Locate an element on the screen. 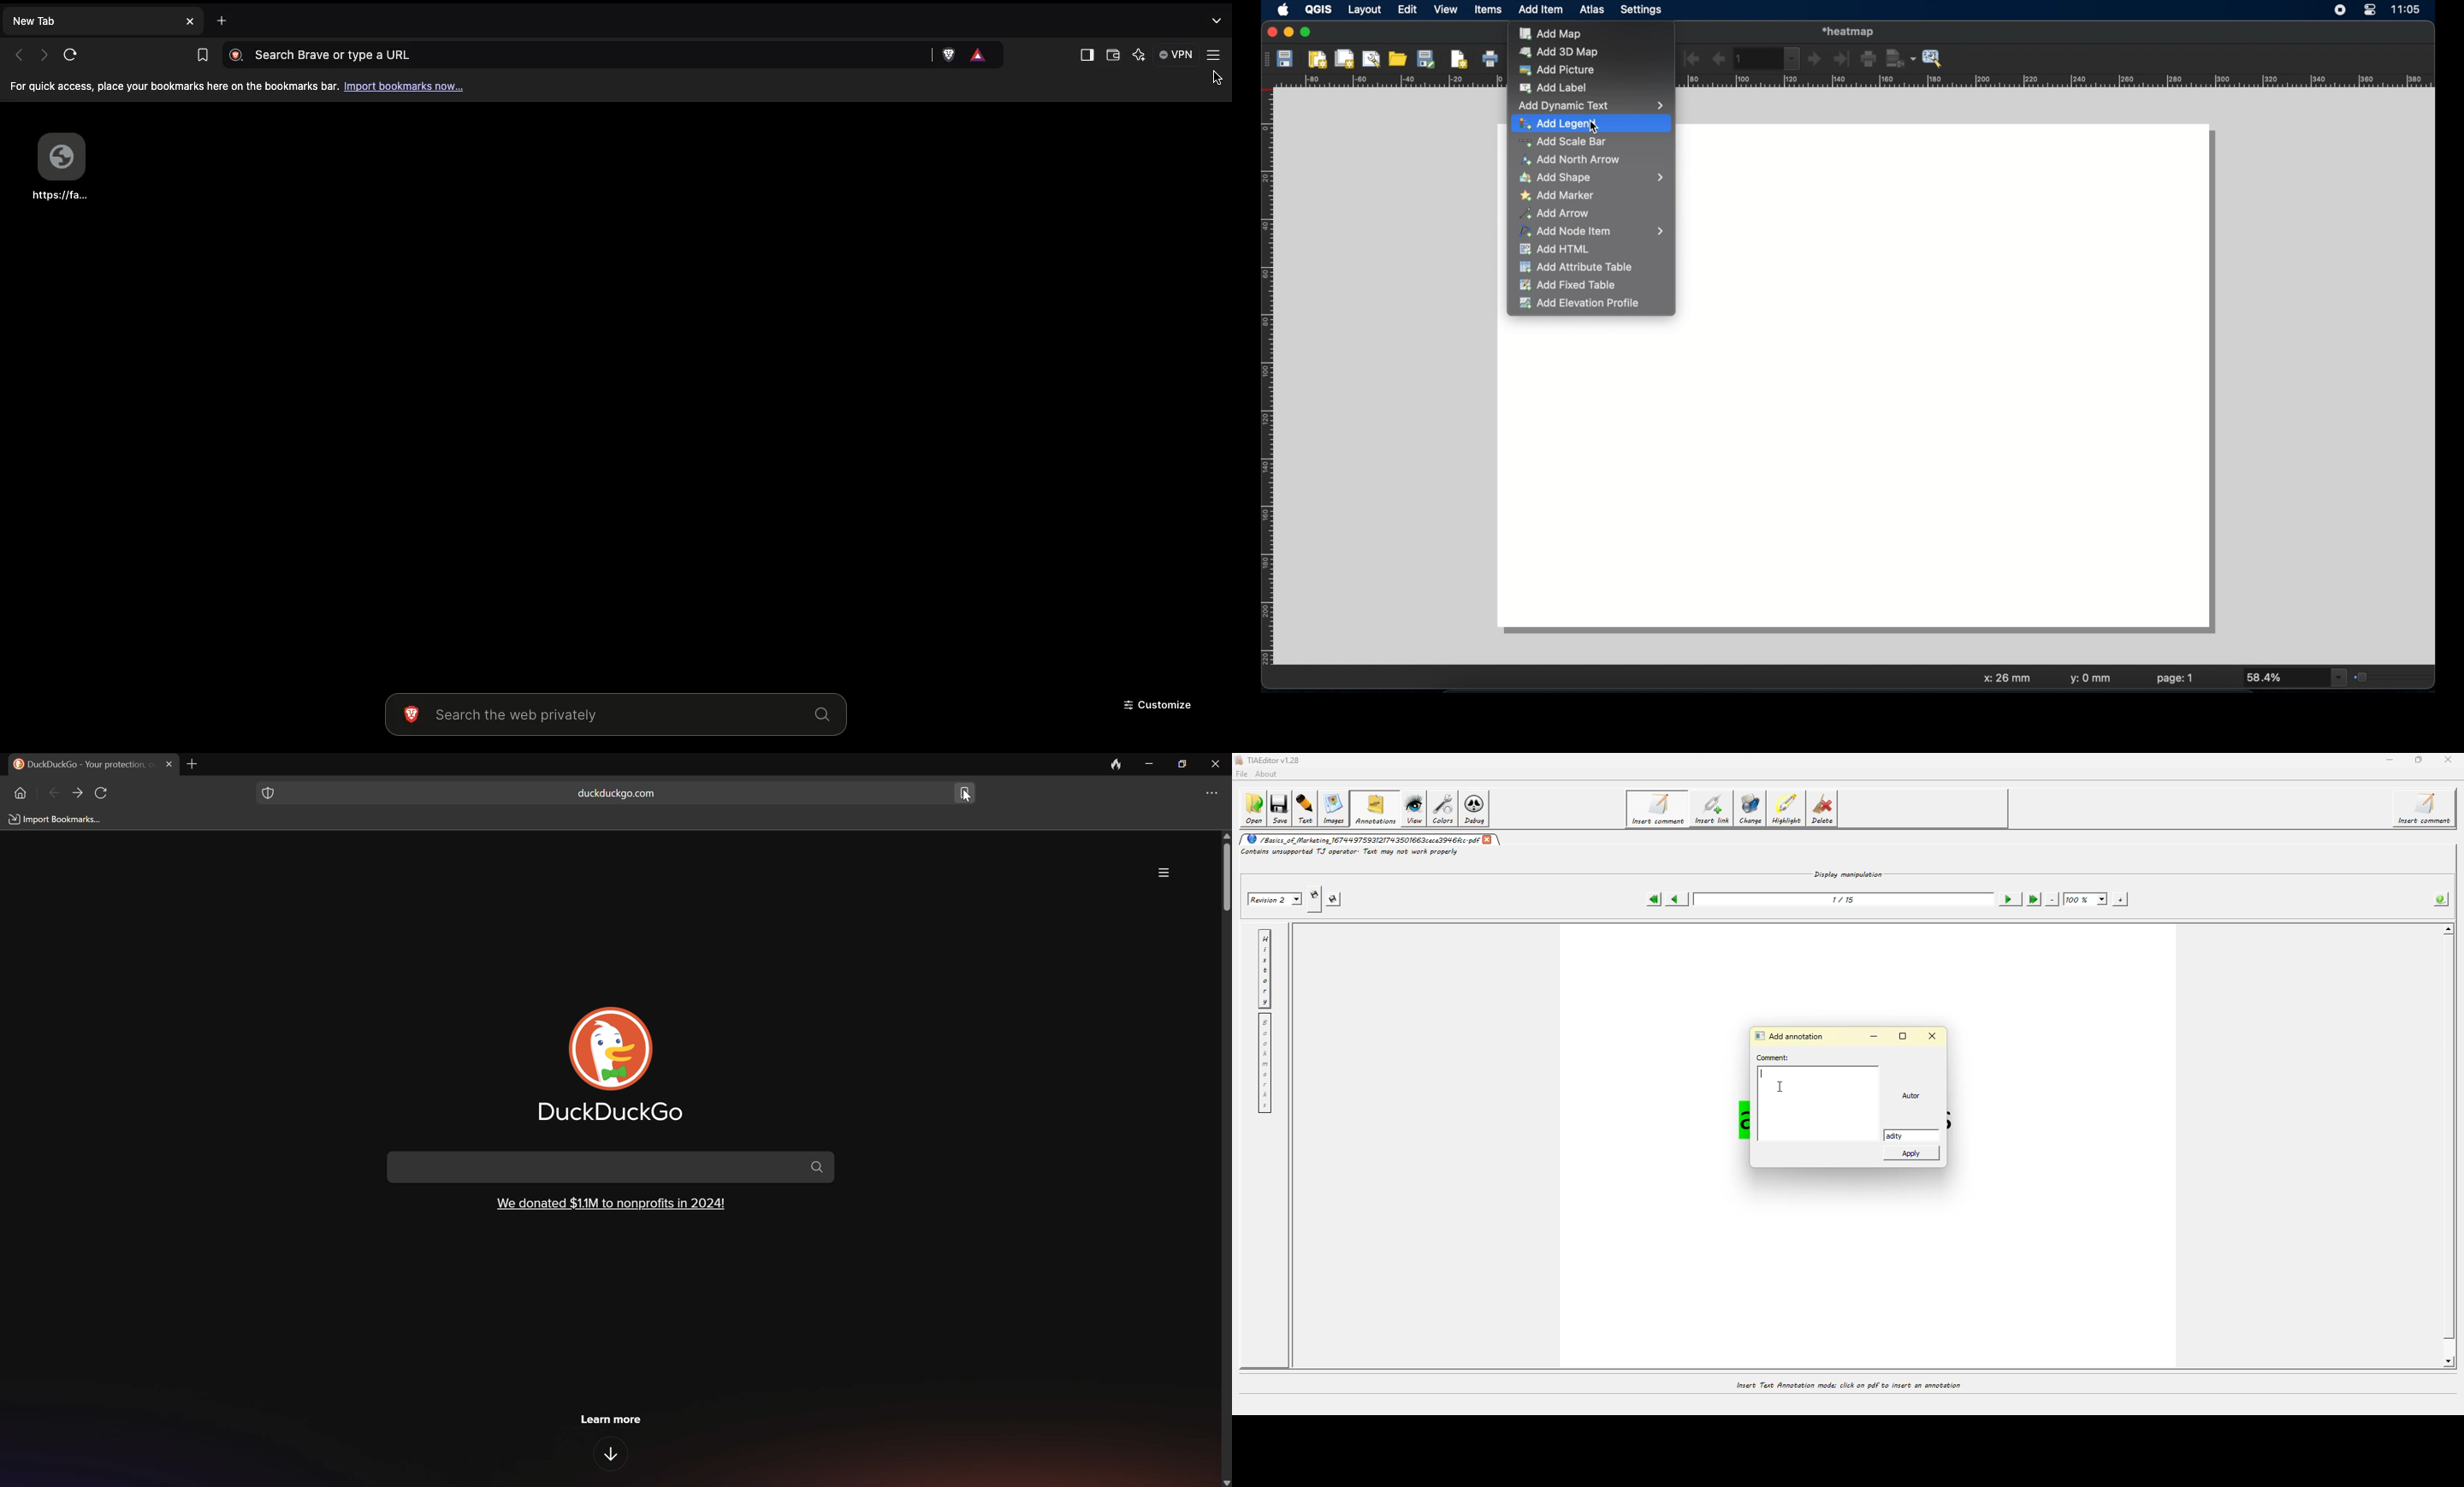 This screenshot has height=1512, width=2464. control center is located at coordinates (2370, 11).